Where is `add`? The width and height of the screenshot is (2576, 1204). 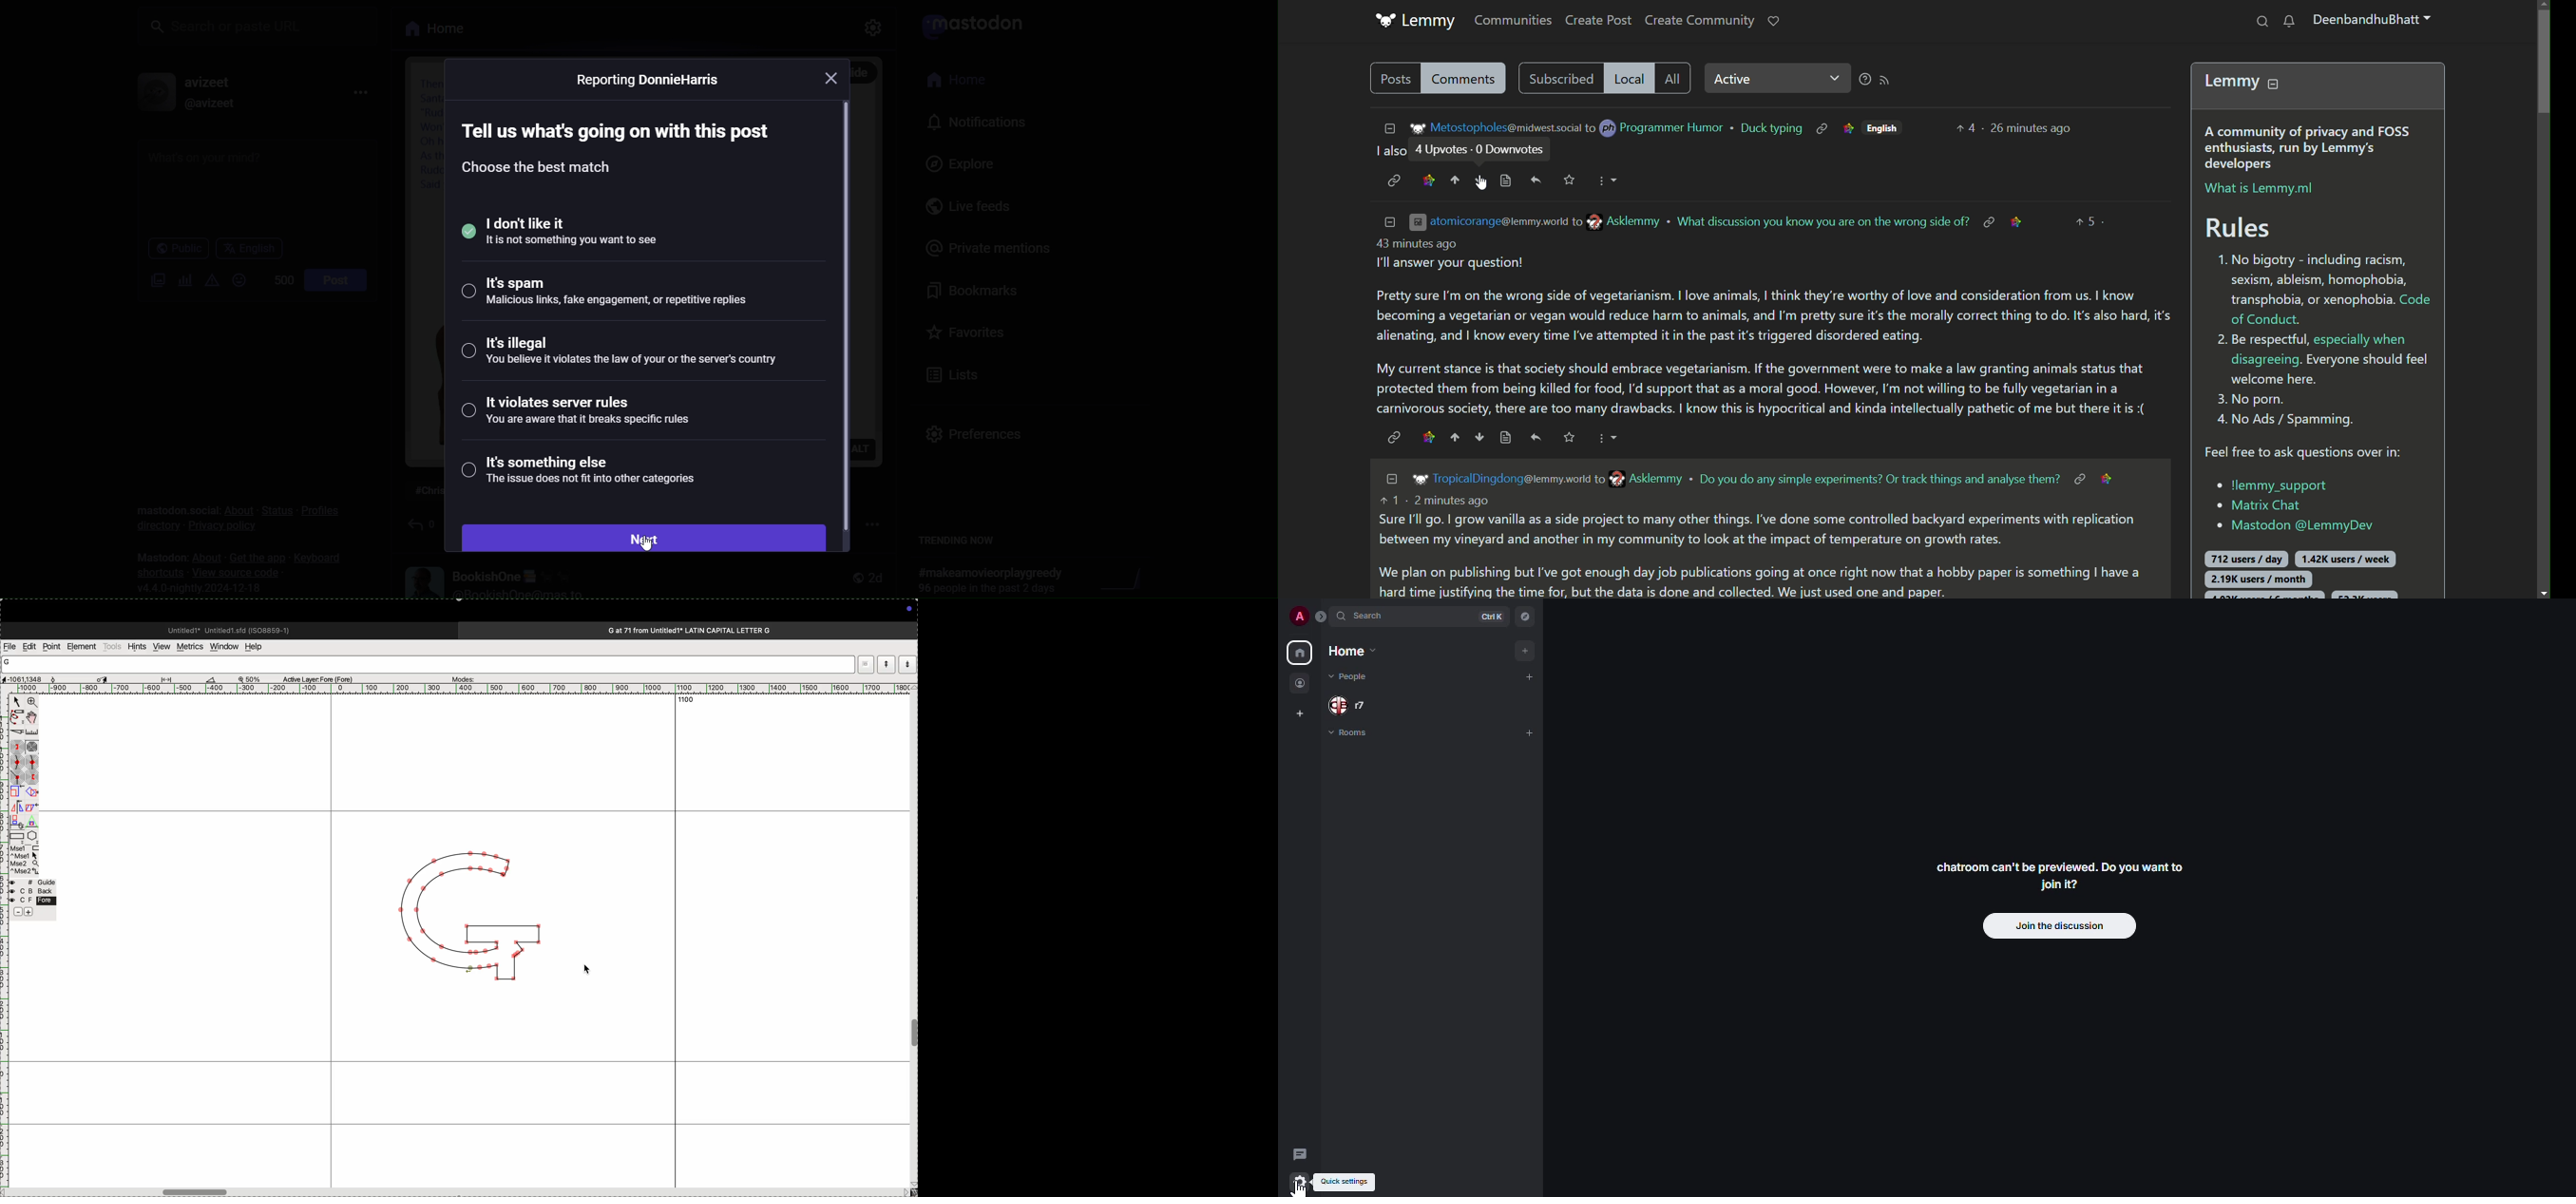
add is located at coordinates (1525, 649).